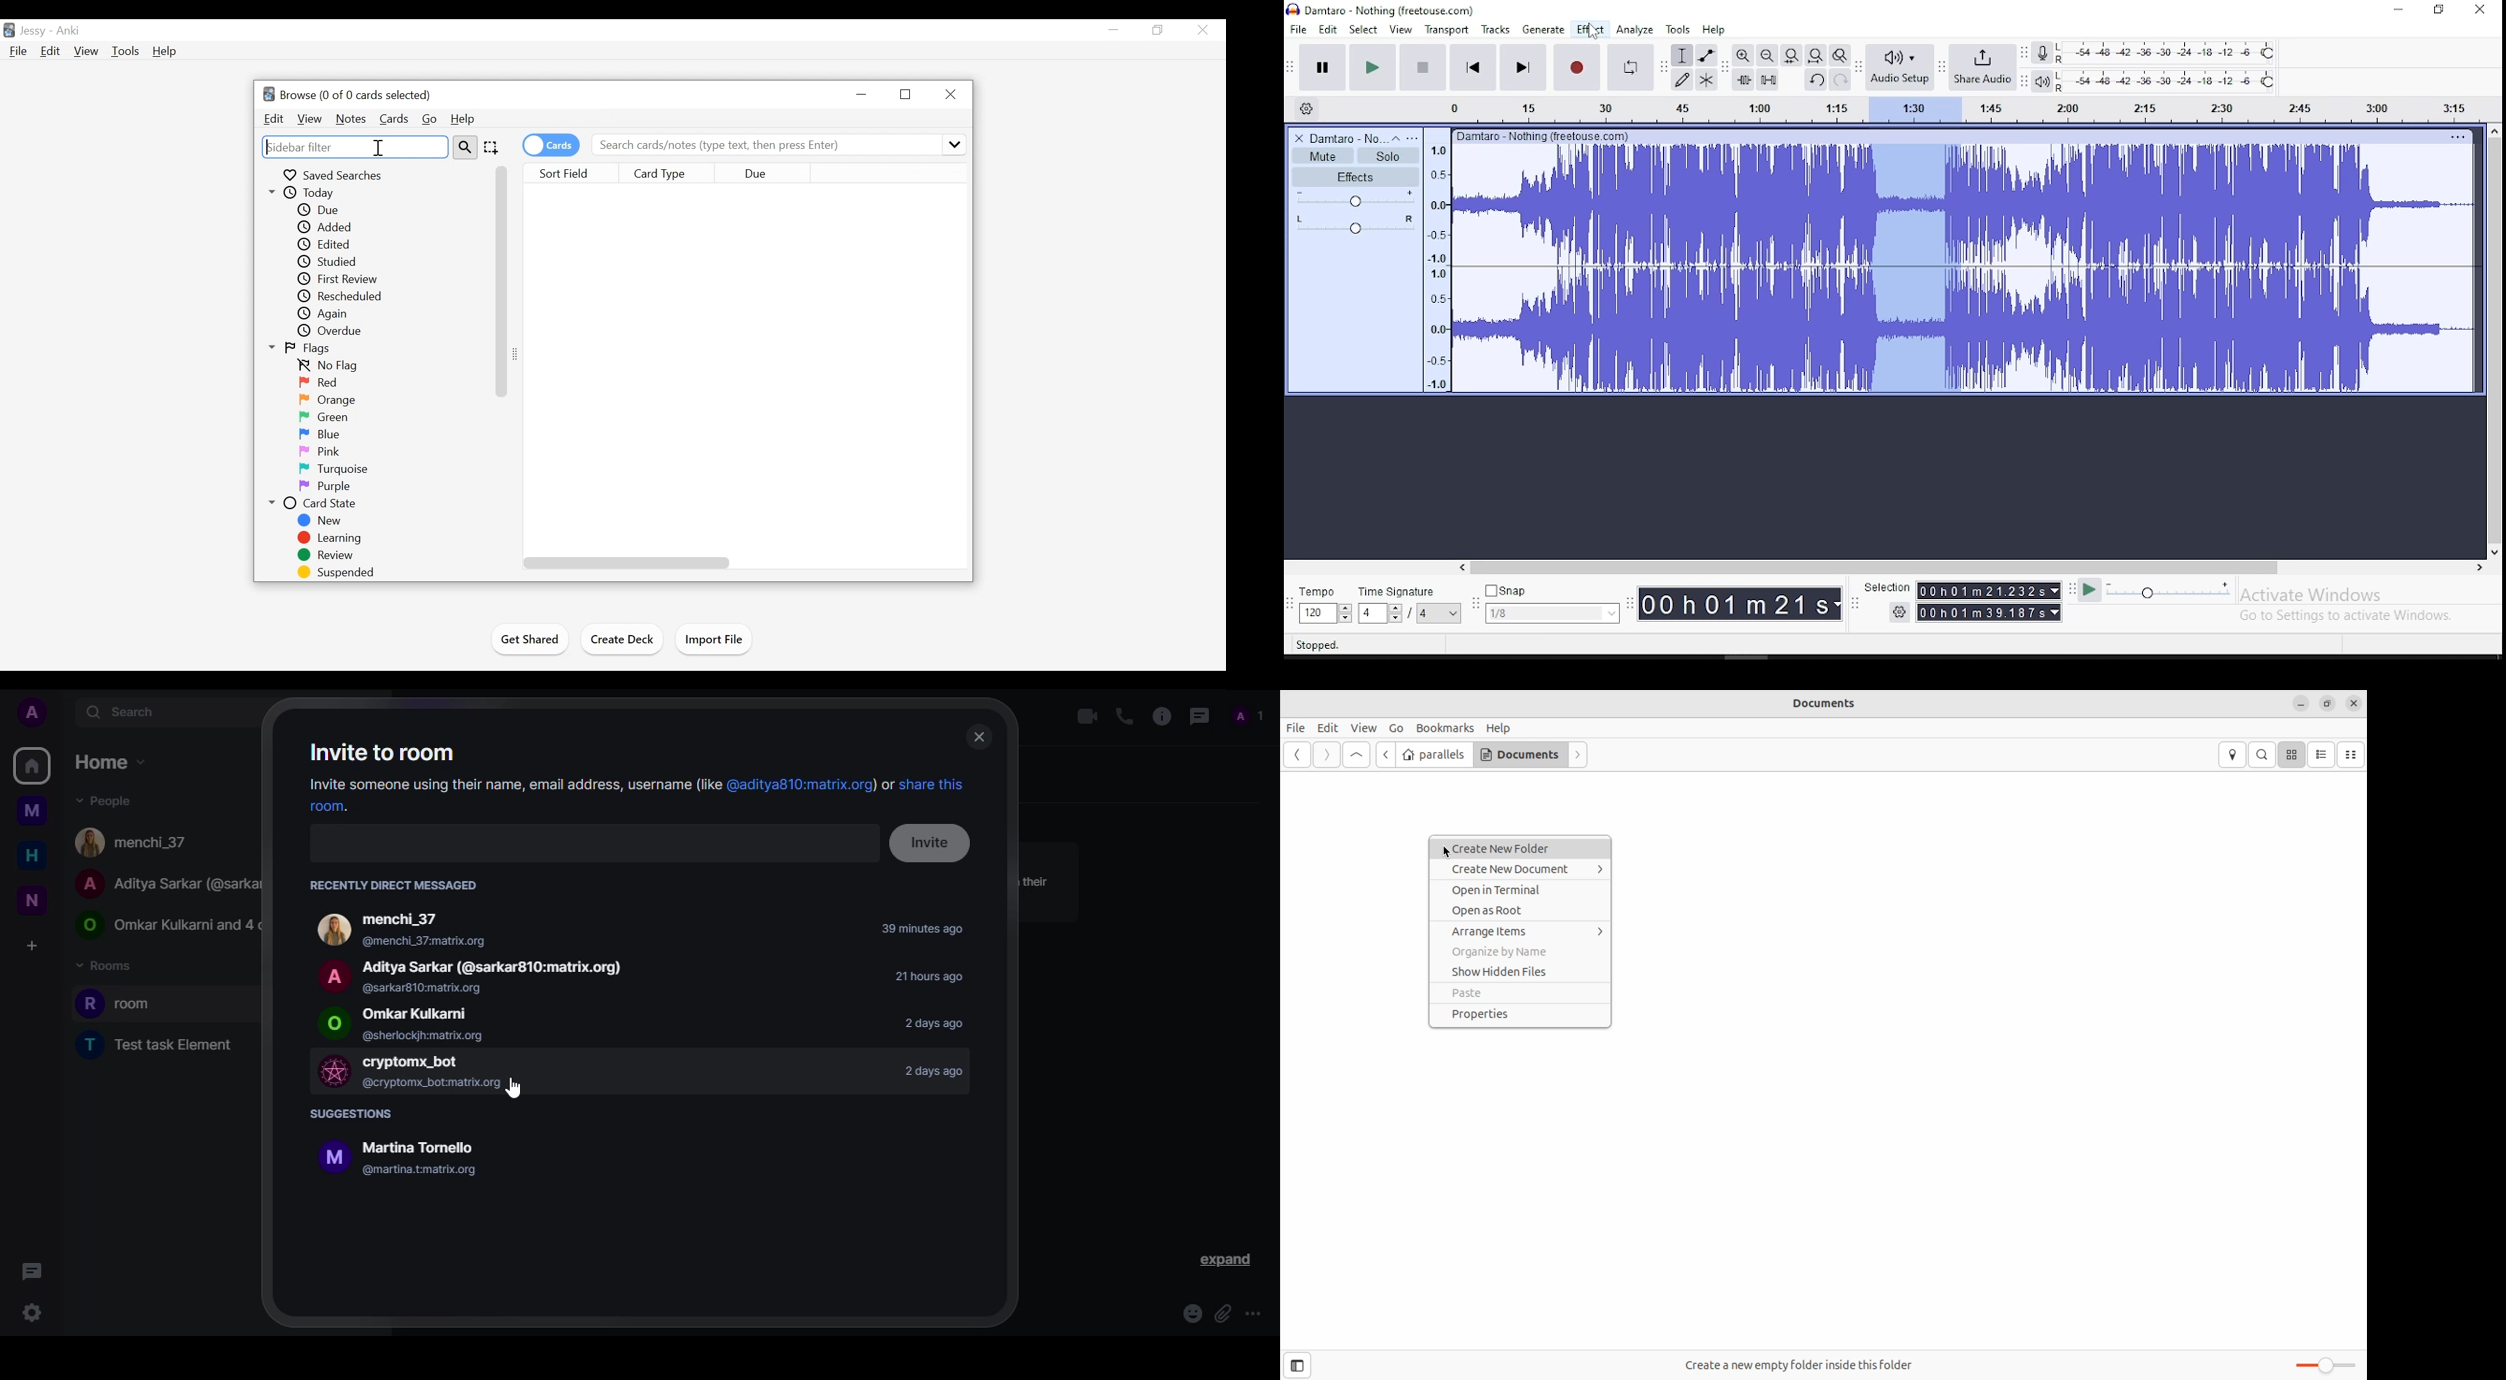  What do you see at coordinates (1682, 80) in the screenshot?
I see `draw tool` at bounding box center [1682, 80].